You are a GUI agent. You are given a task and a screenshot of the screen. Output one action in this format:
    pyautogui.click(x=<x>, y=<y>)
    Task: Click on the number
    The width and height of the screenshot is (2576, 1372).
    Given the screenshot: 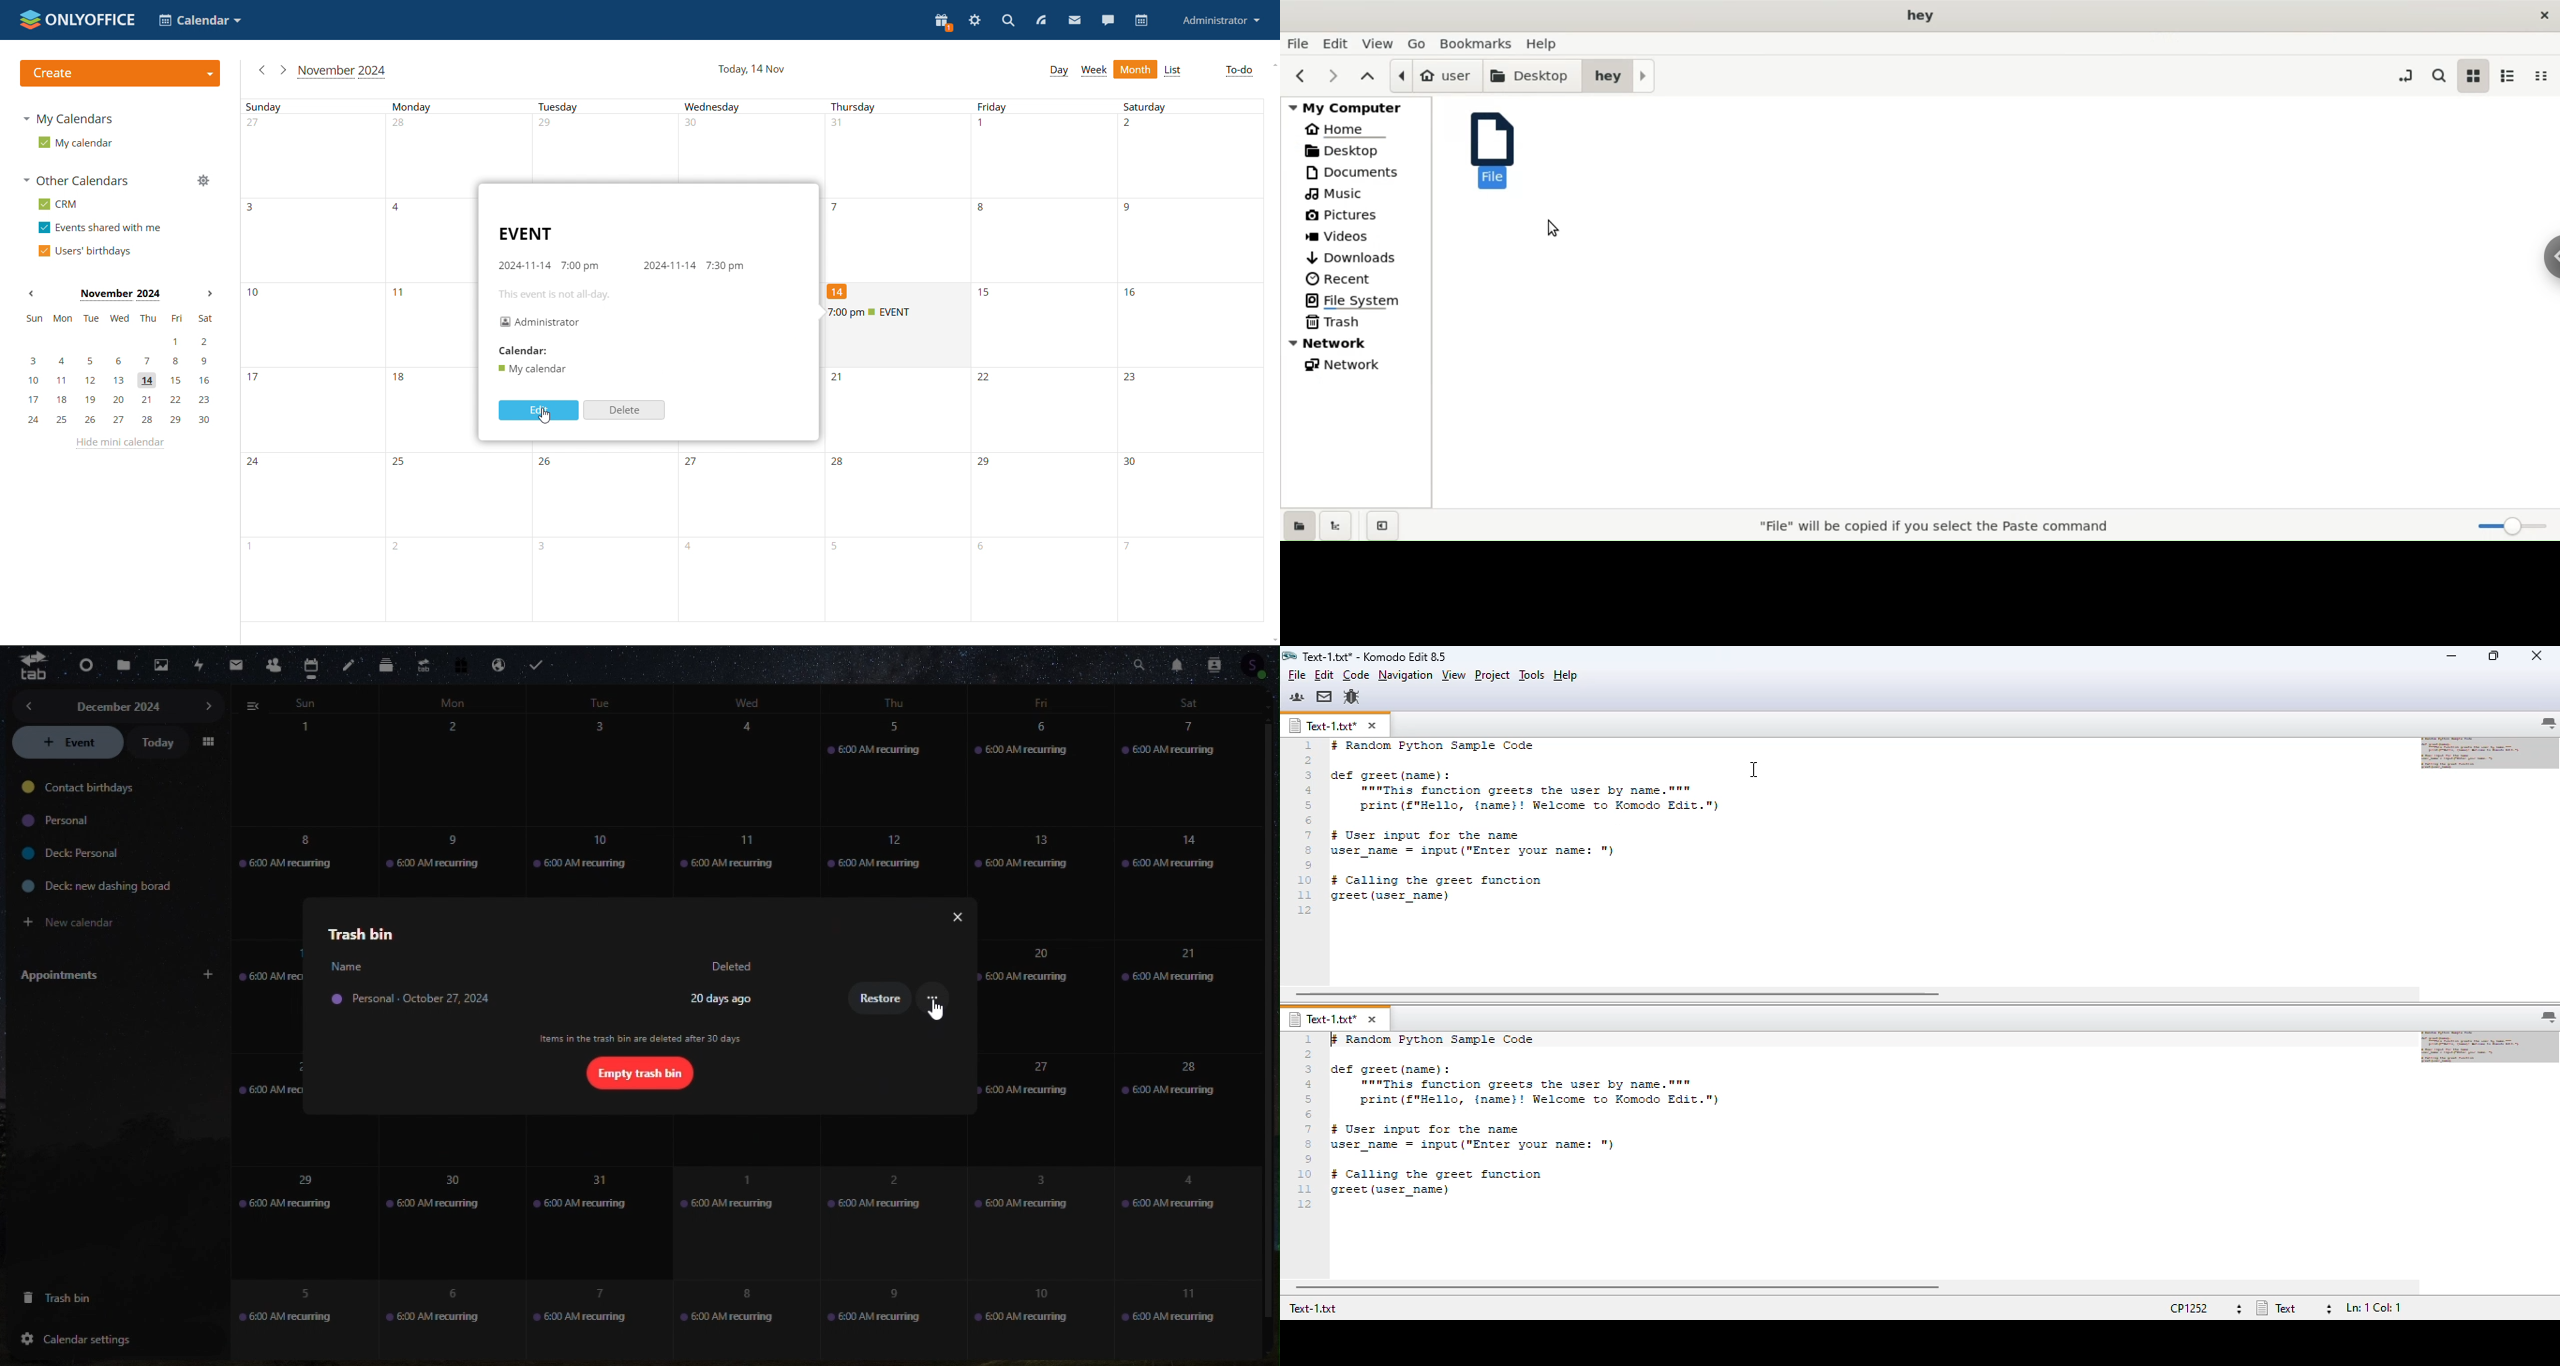 What is the action you would take?
    pyautogui.click(x=401, y=549)
    